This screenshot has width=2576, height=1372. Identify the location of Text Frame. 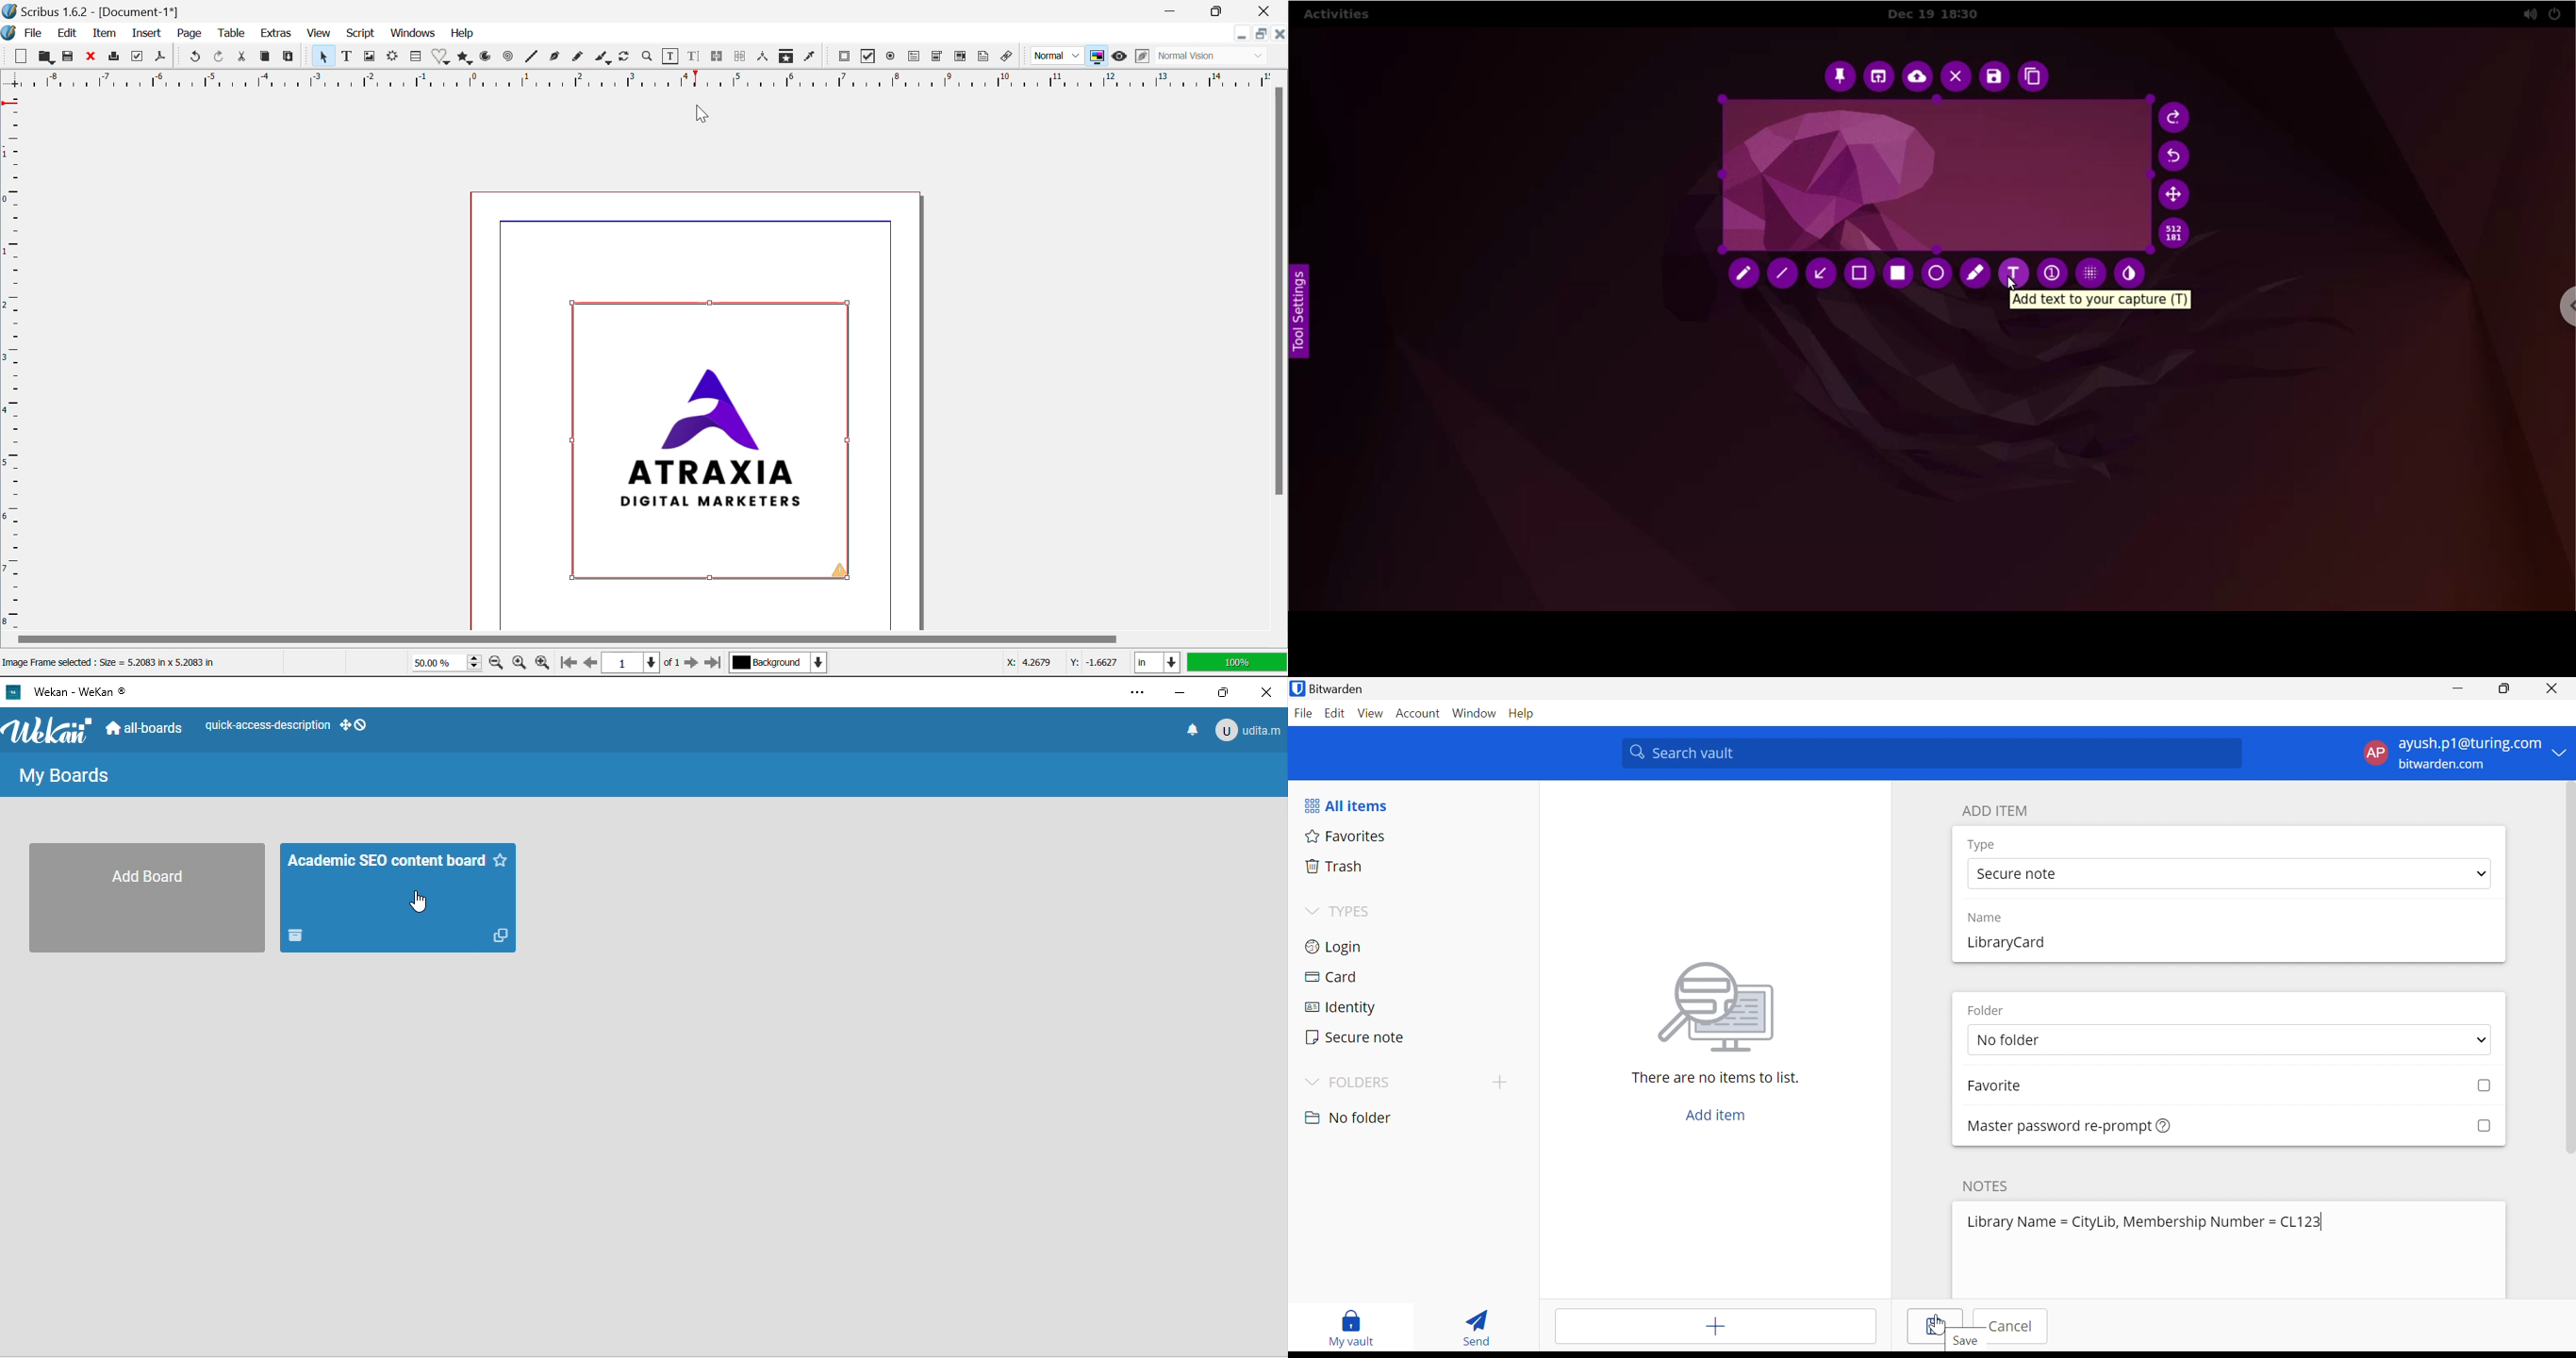
(347, 56).